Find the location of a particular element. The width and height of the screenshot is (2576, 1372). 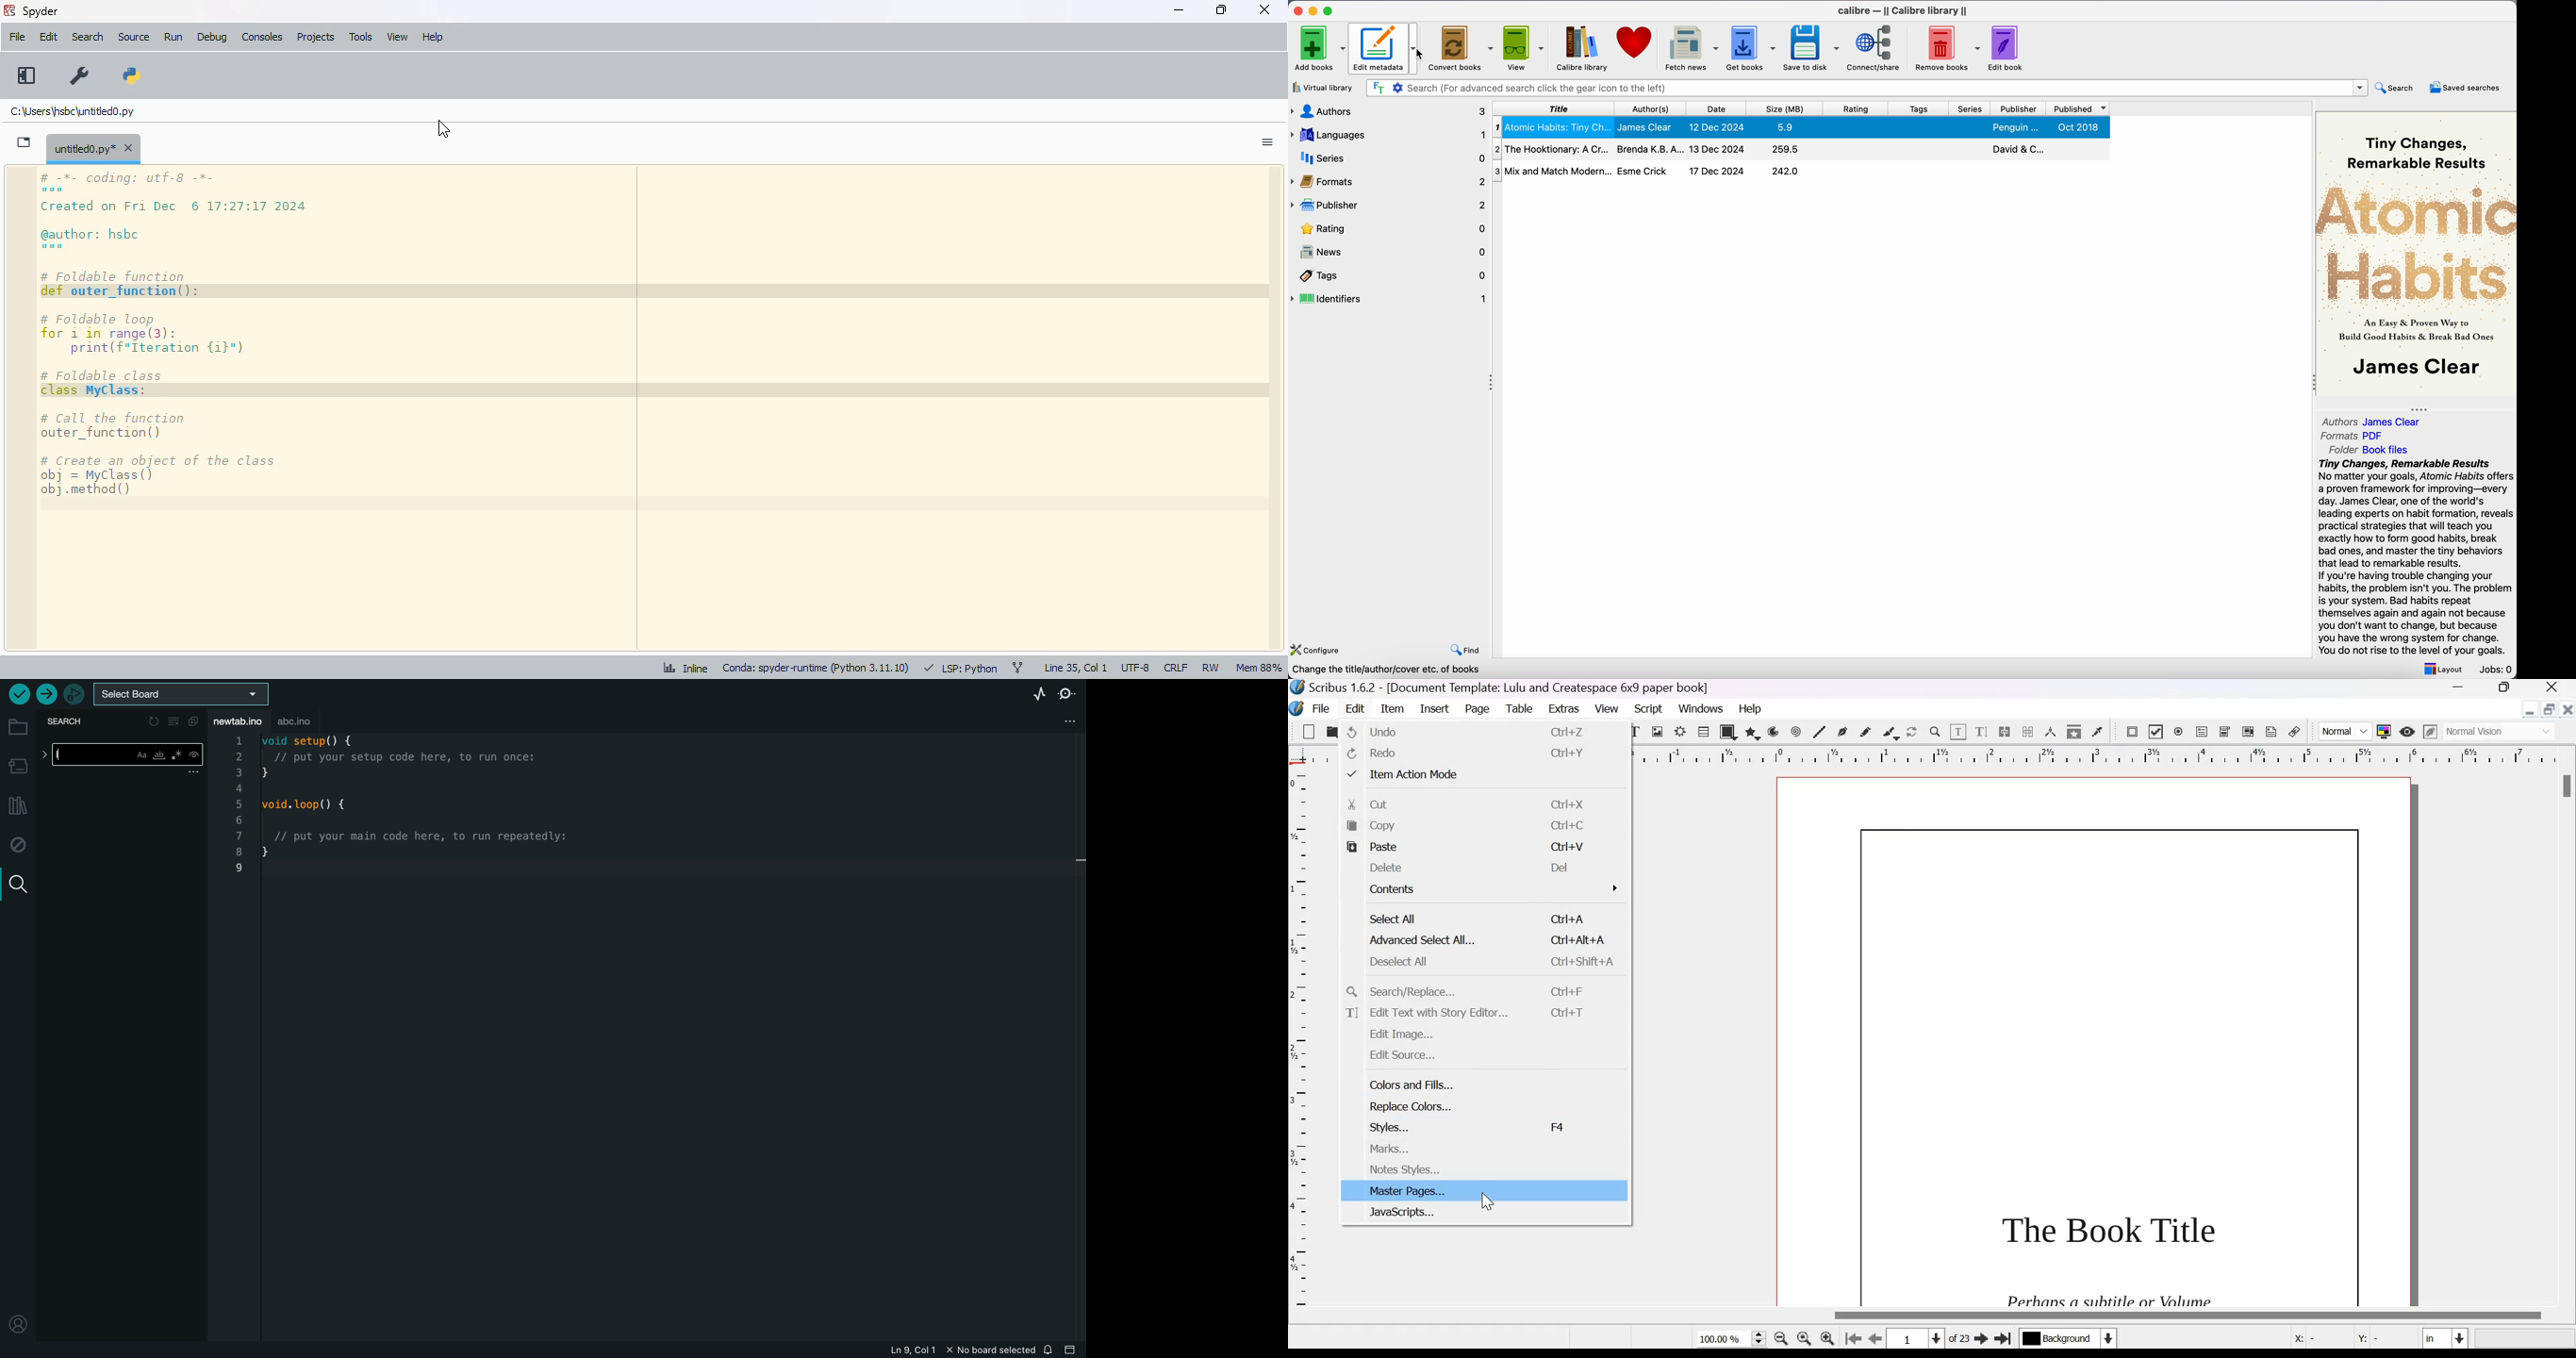

browse tabs is located at coordinates (25, 142).